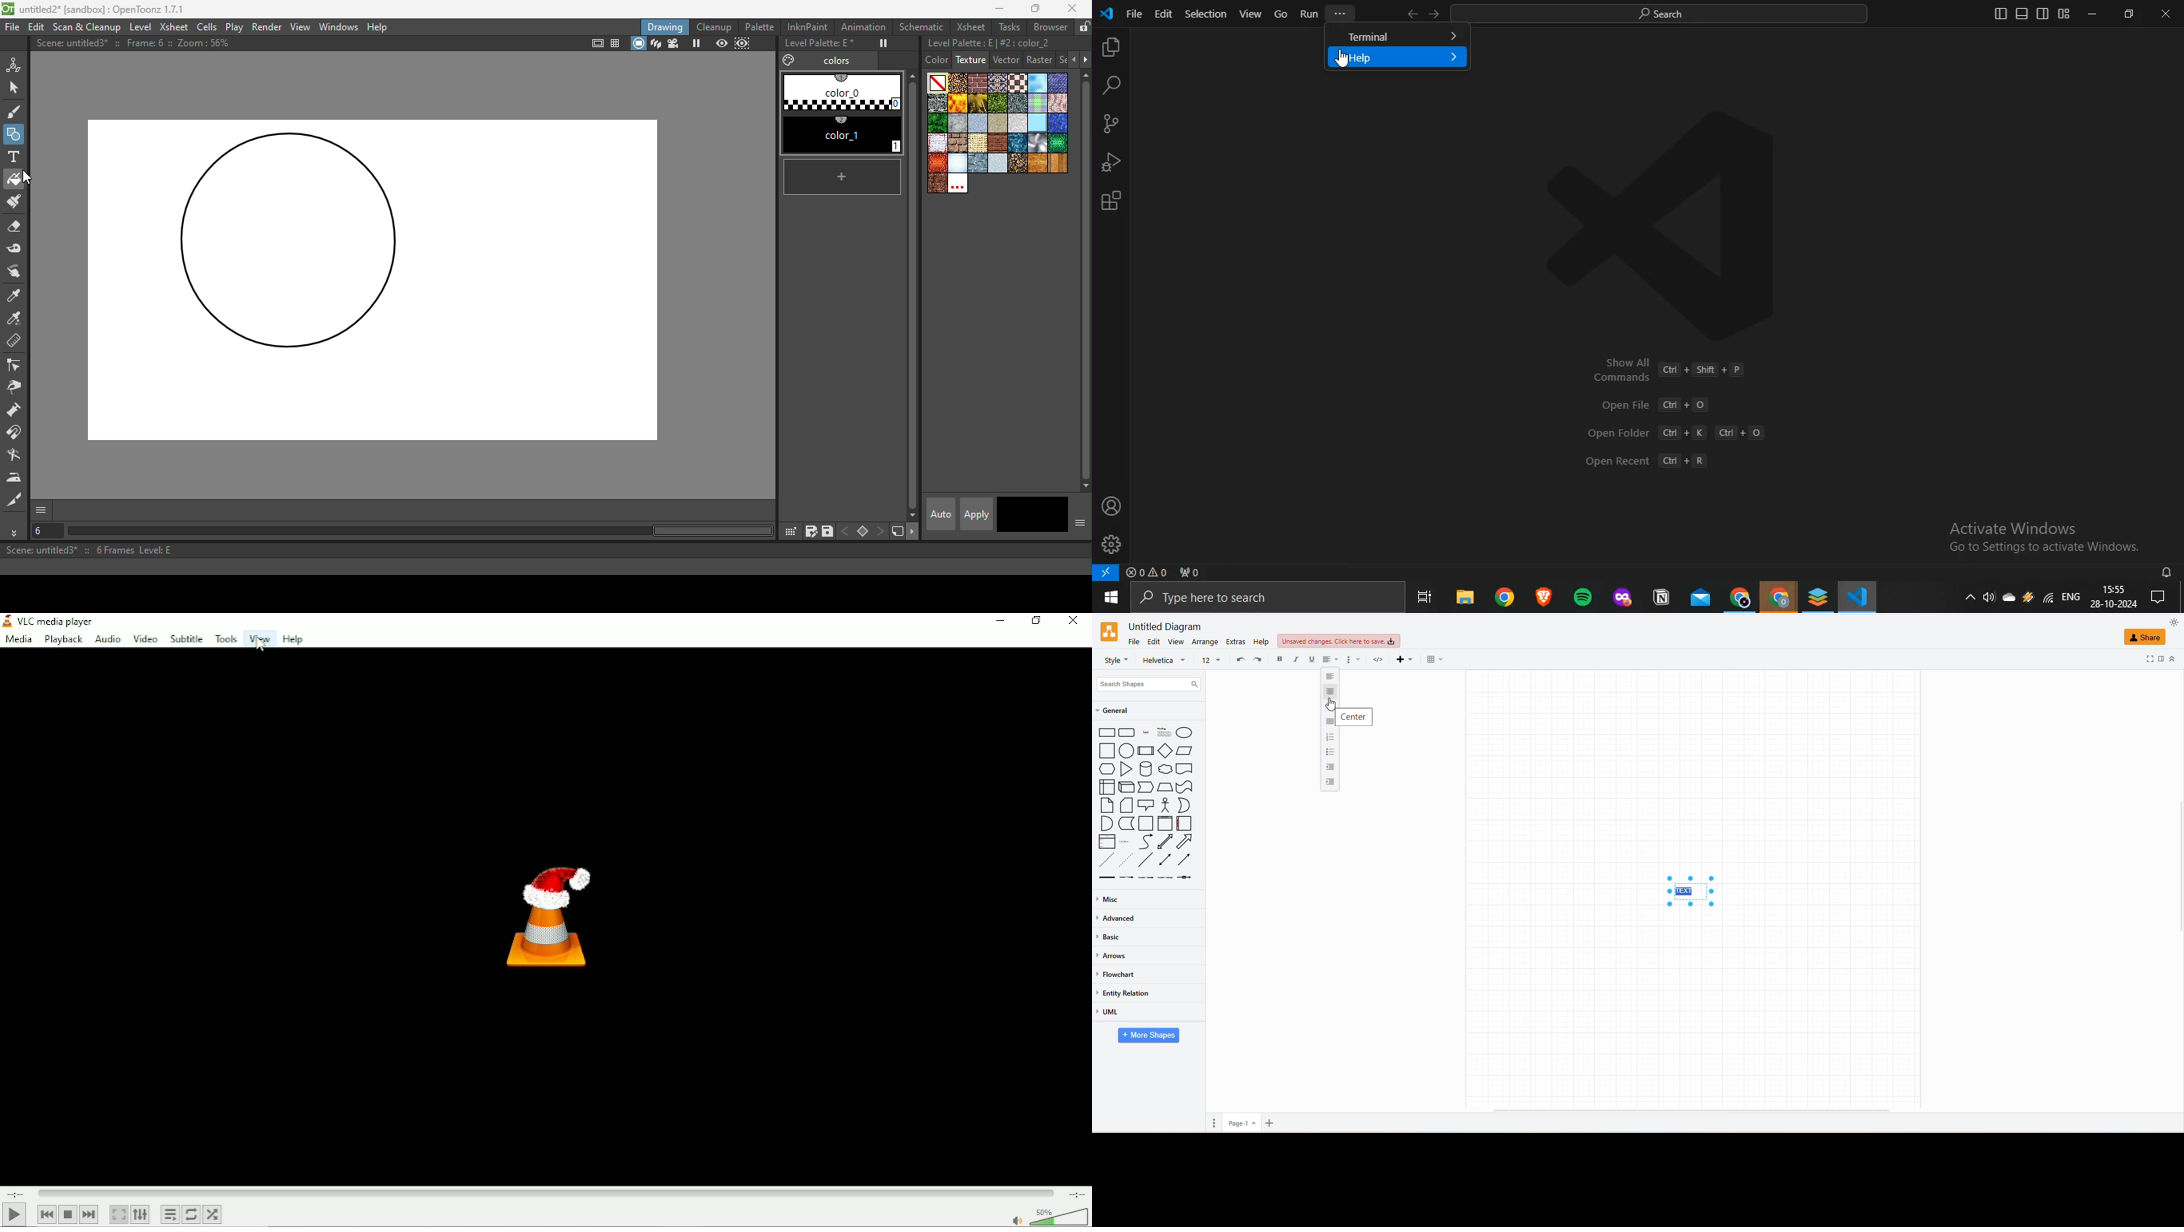 Image resolution: width=2184 pixels, height=1232 pixels. I want to click on pool.bmp, so click(1058, 123).